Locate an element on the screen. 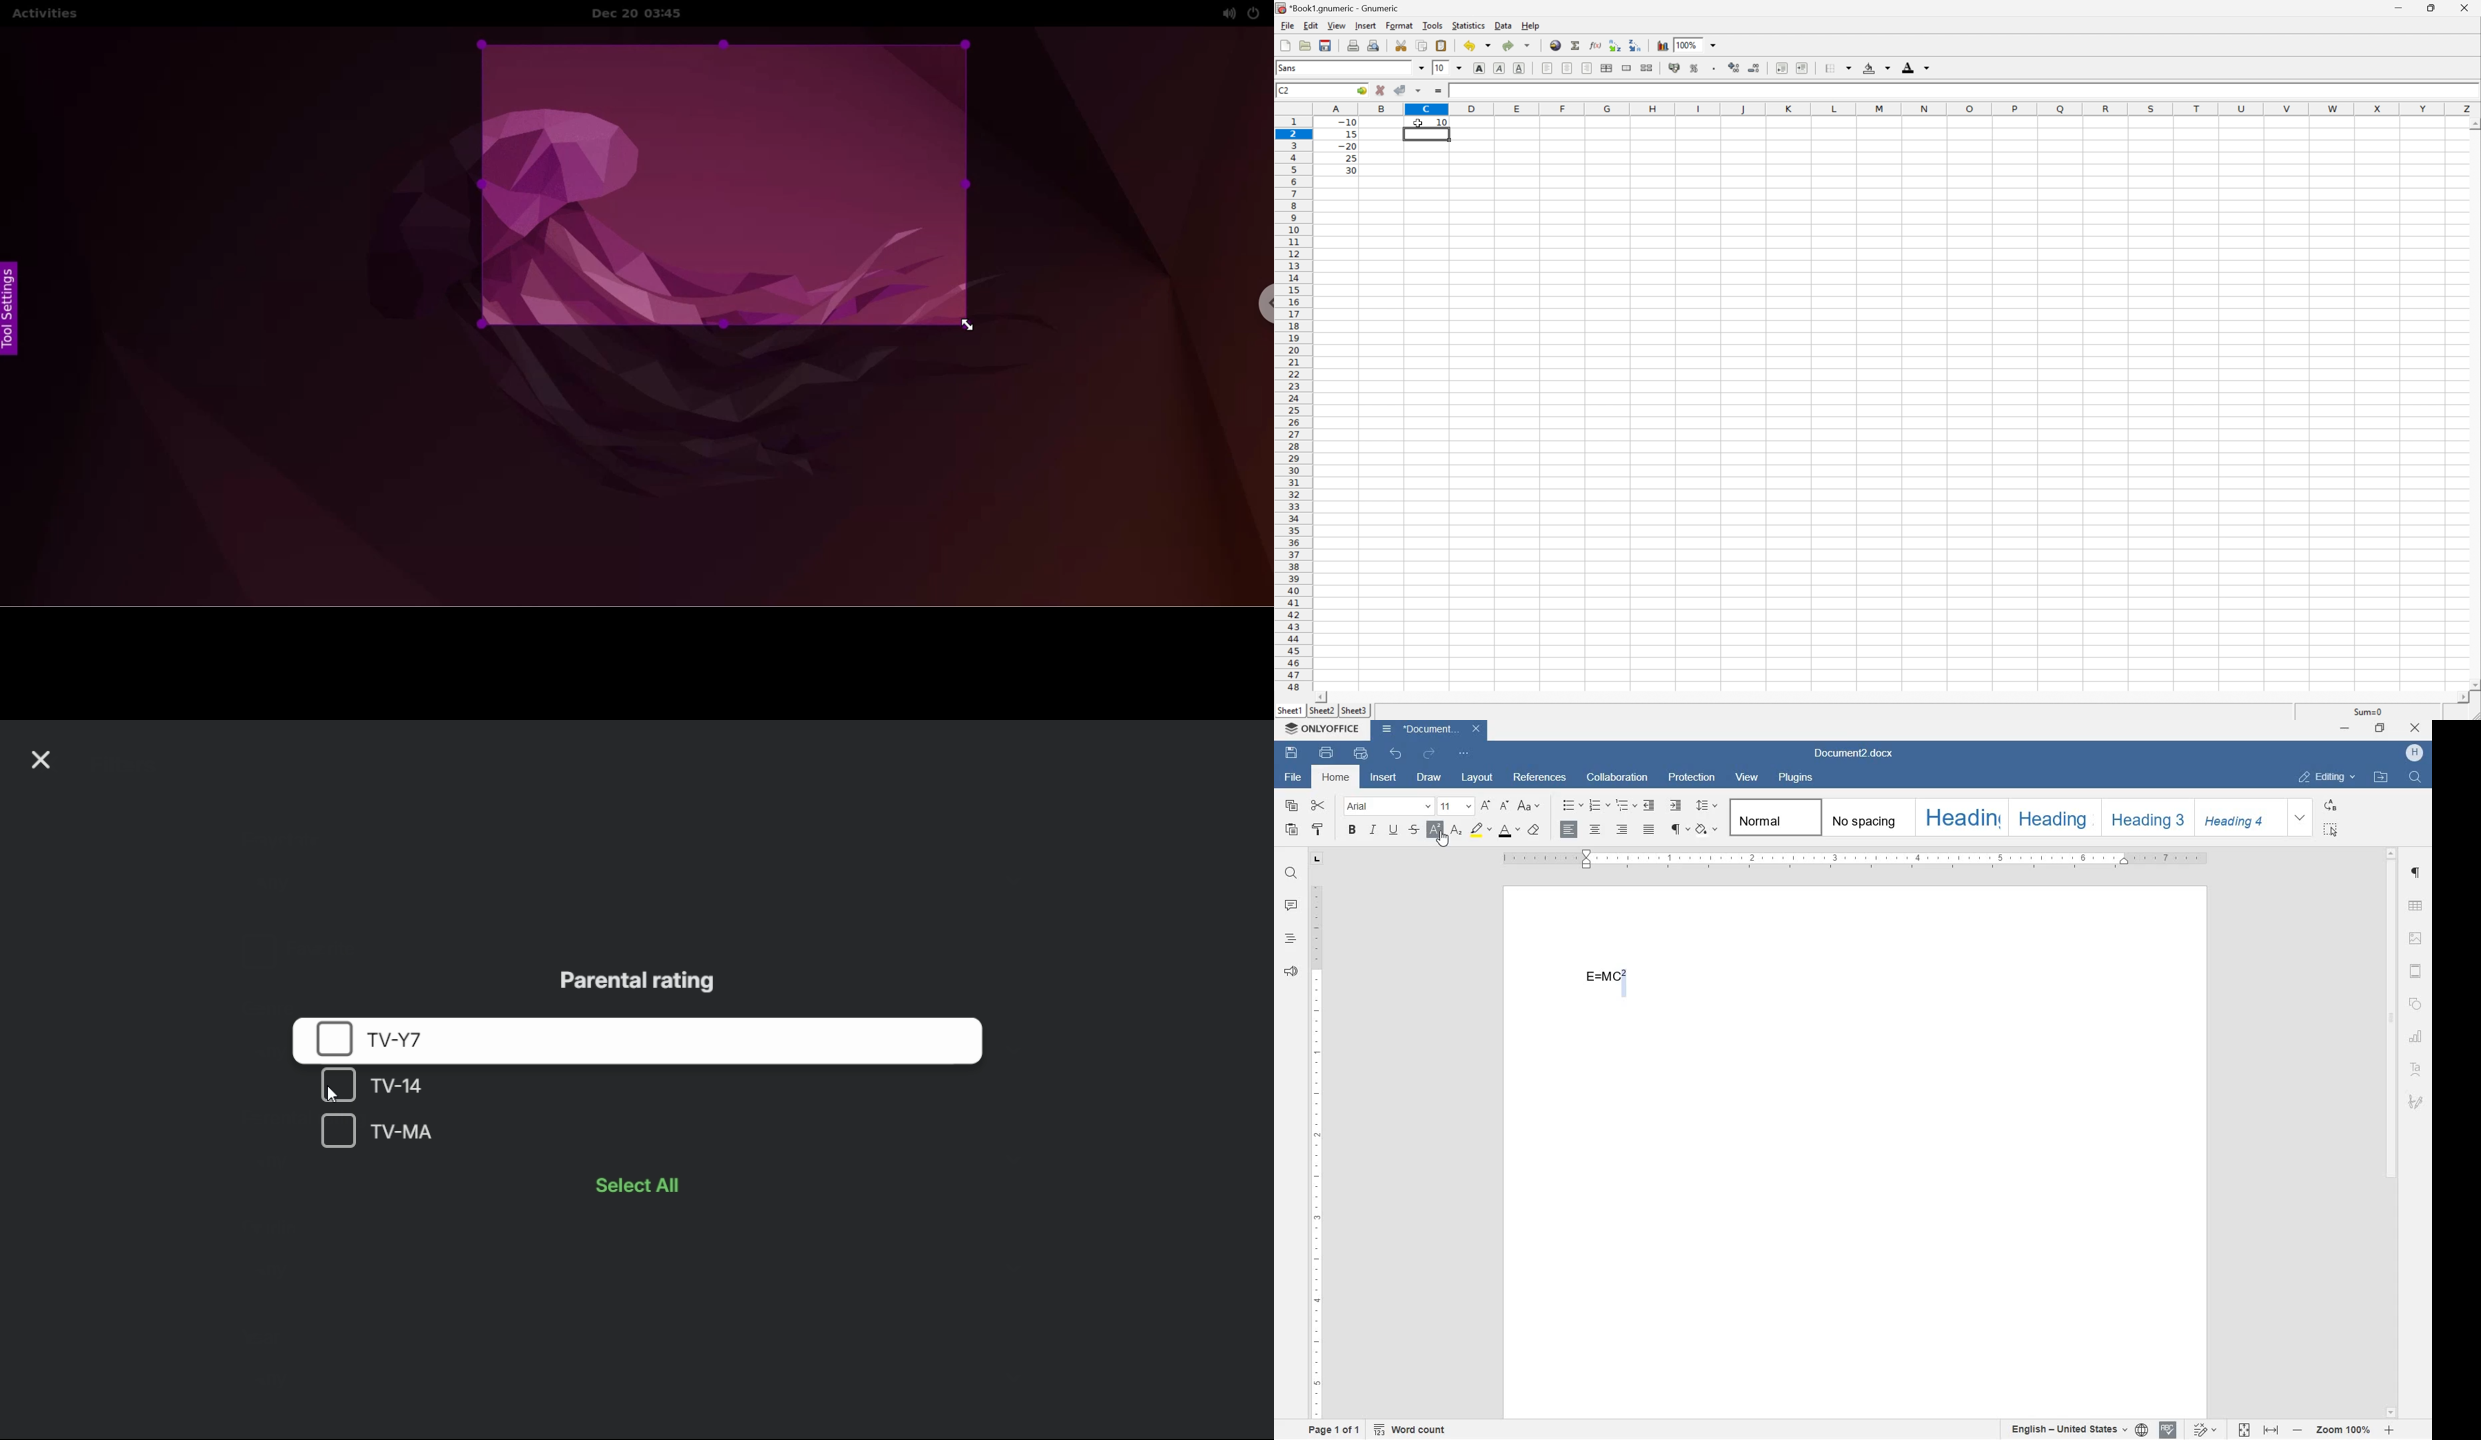 Image resolution: width=2492 pixels, height=1456 pixels. bold is located at coordinates (1477, 67).